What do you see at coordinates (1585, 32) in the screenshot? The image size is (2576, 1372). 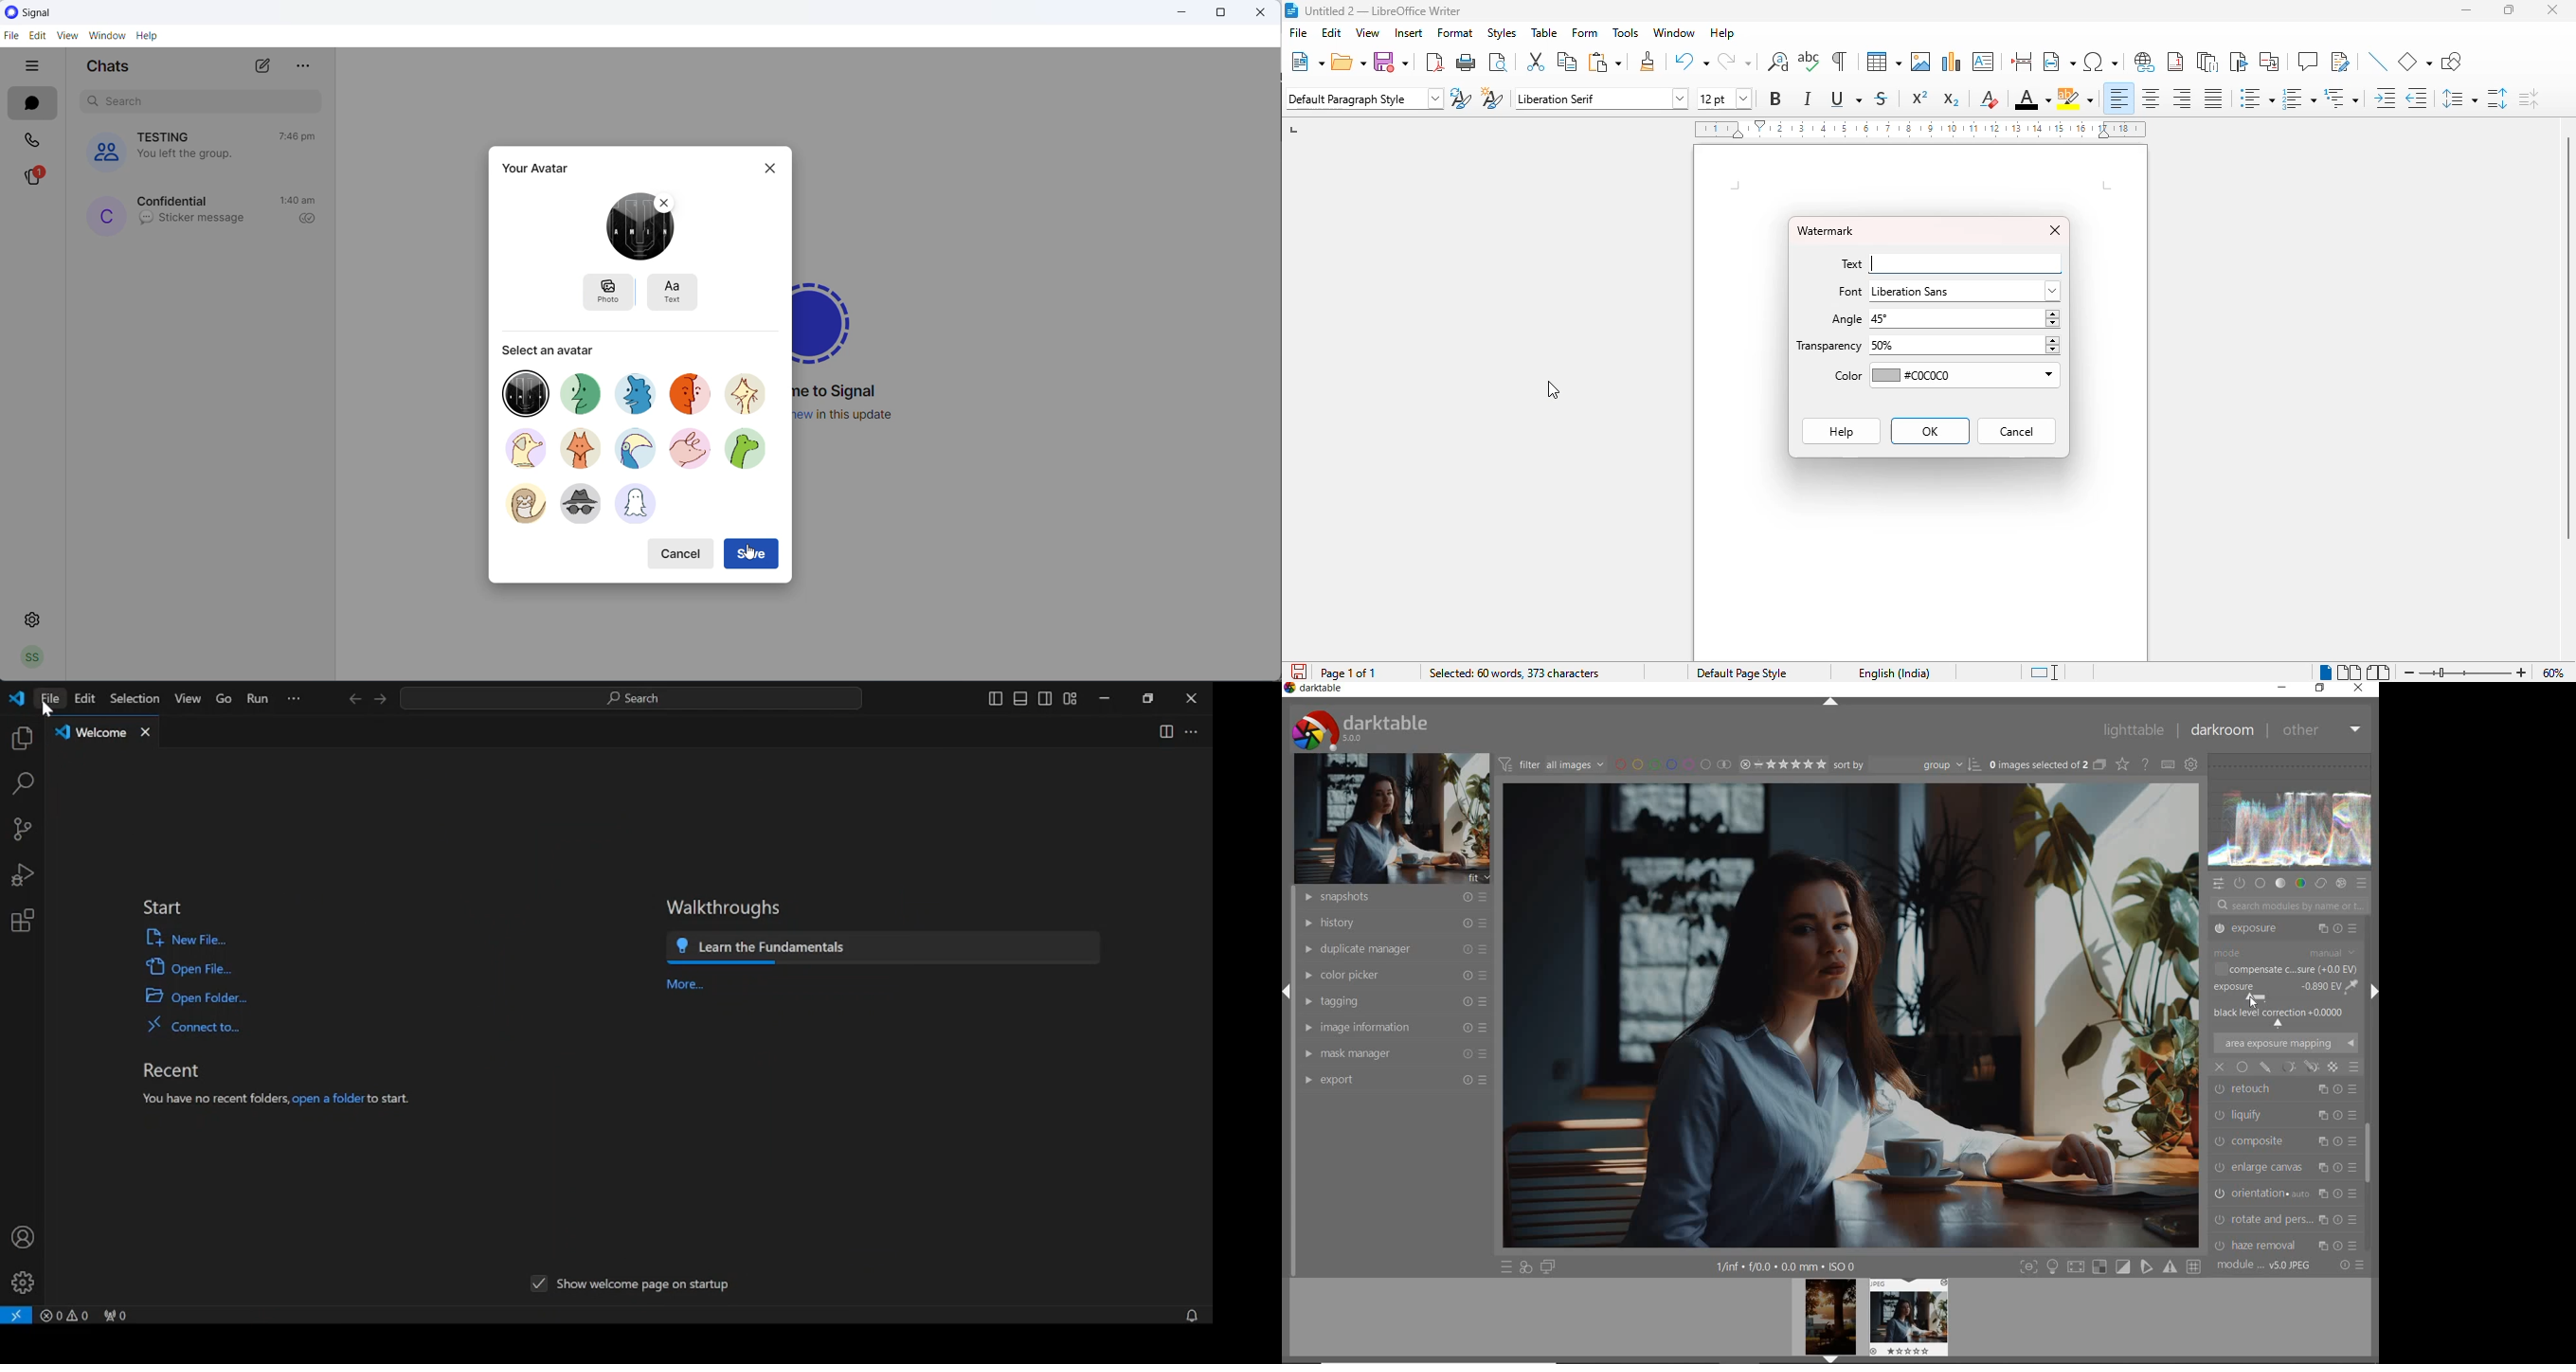 I see `form` at bounding box center [1585, 32].